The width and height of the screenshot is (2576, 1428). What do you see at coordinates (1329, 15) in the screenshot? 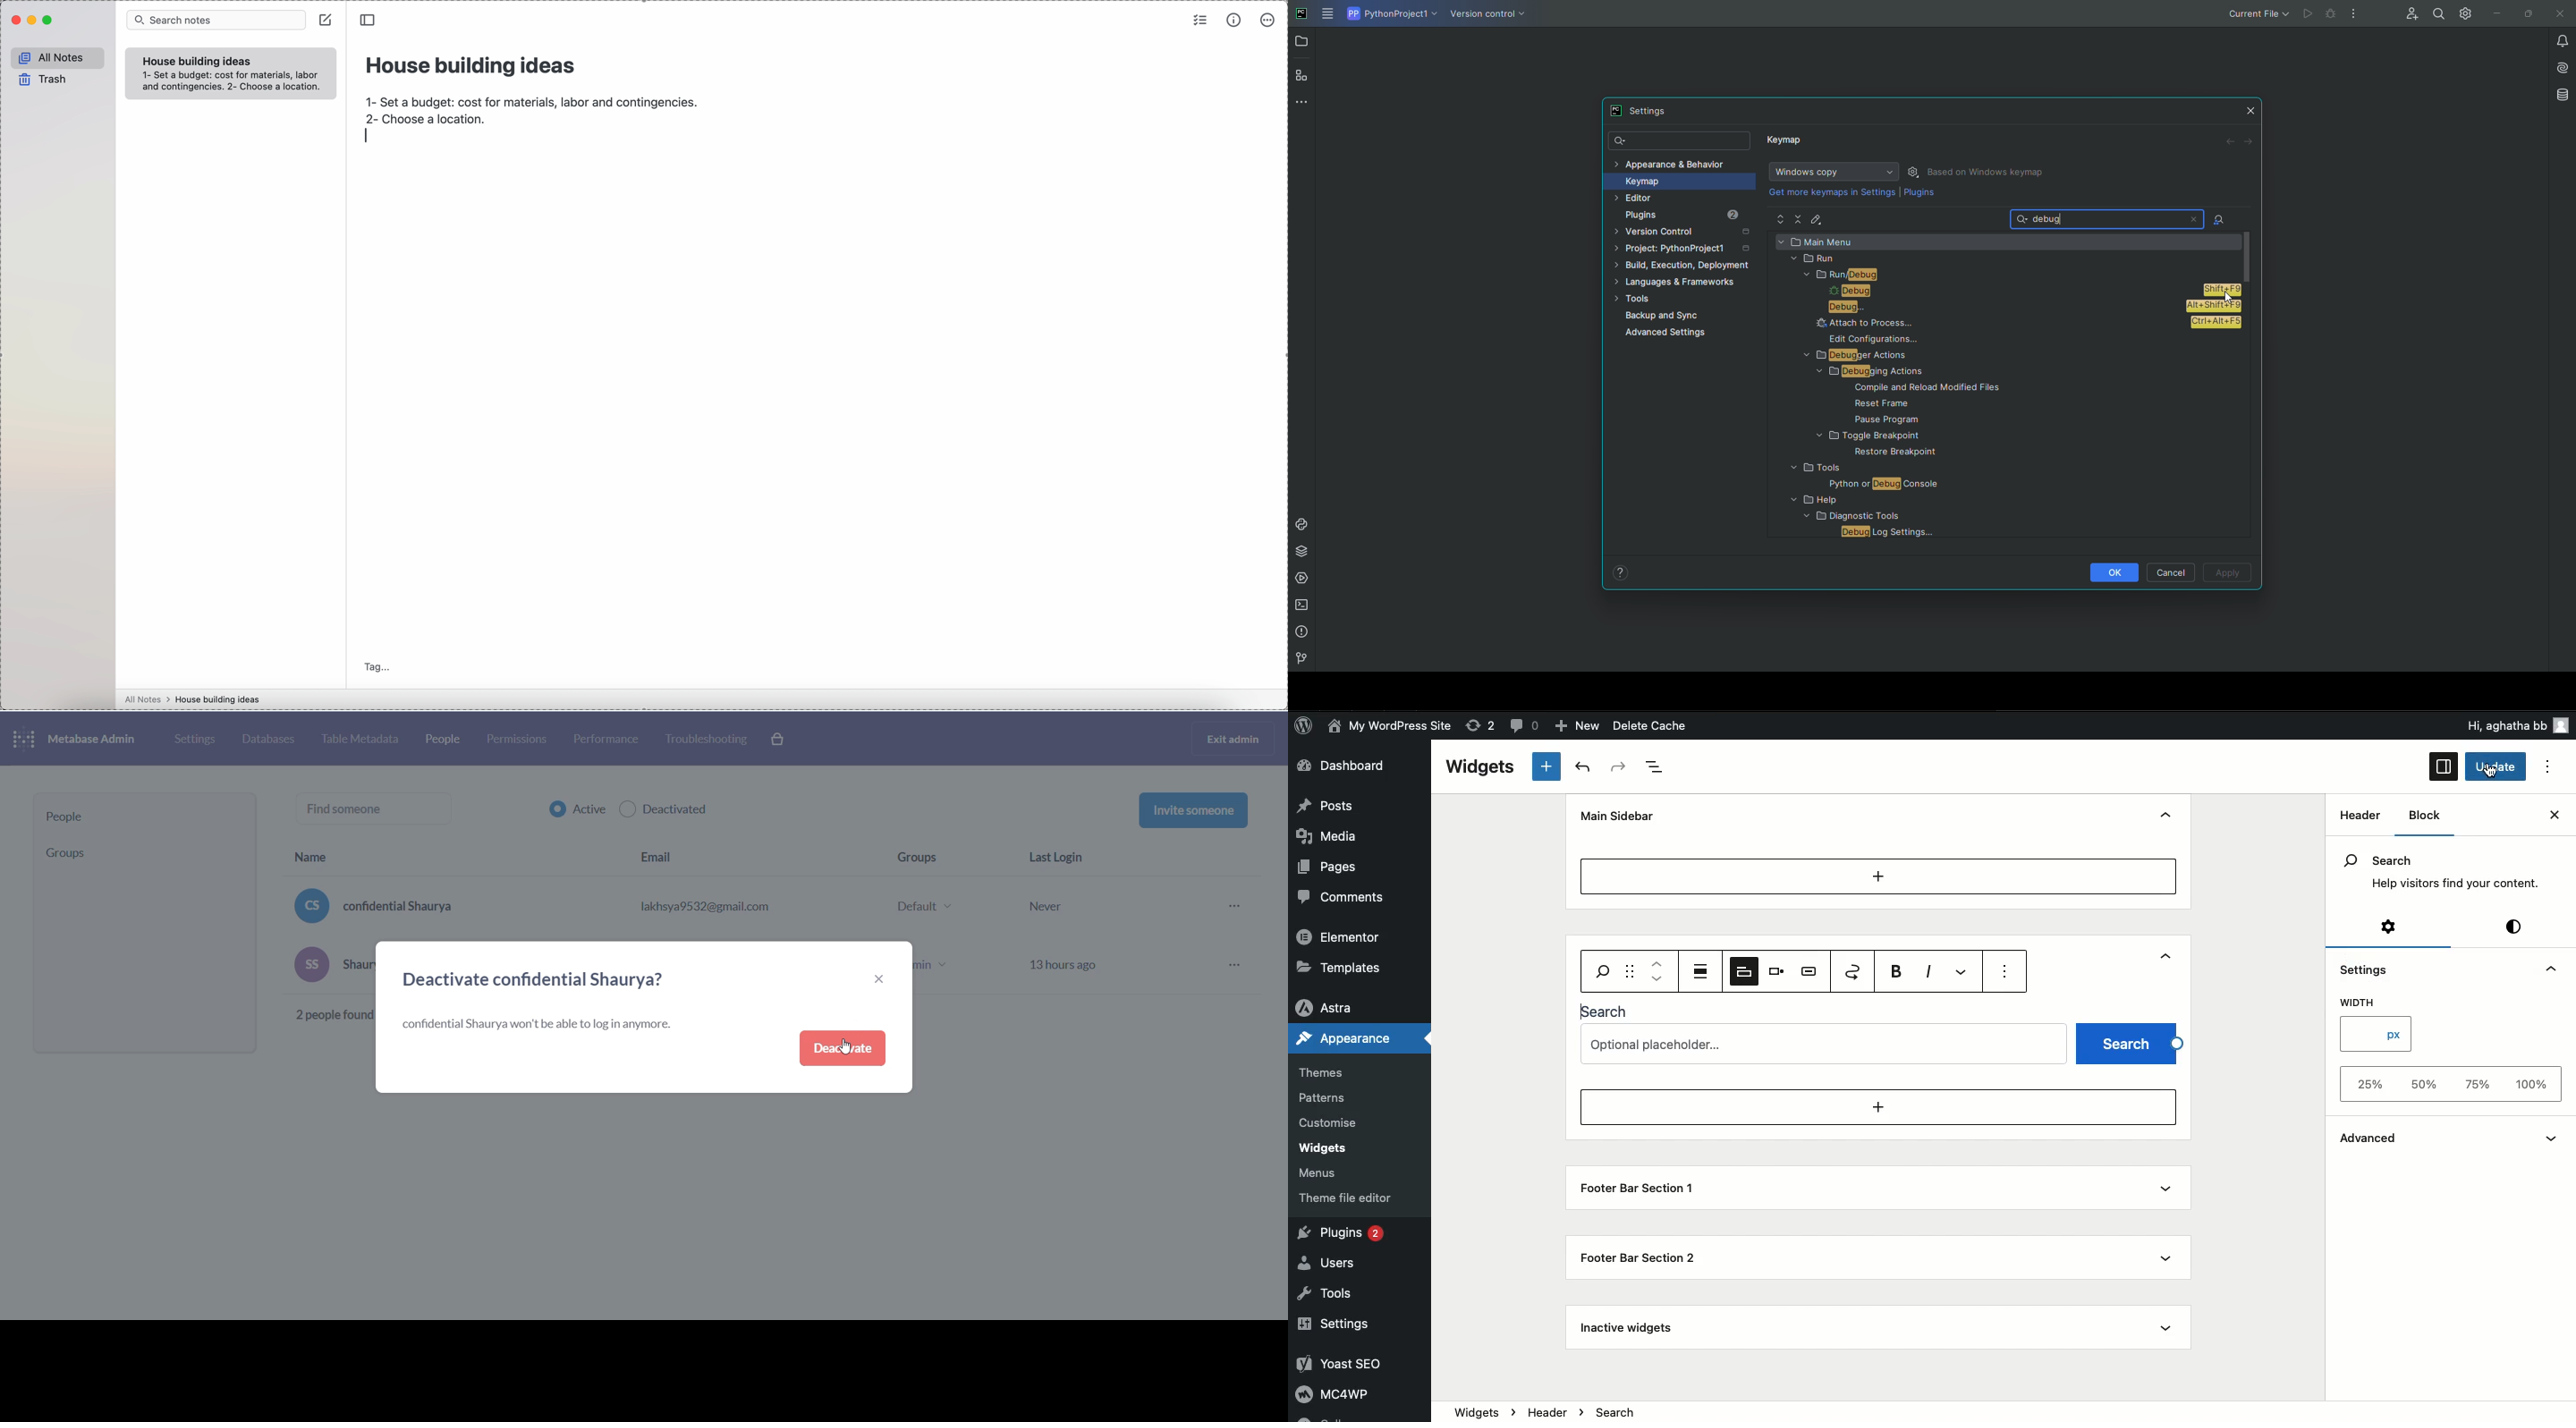
I see `Main Menu` at bounding box center [1329, 15].